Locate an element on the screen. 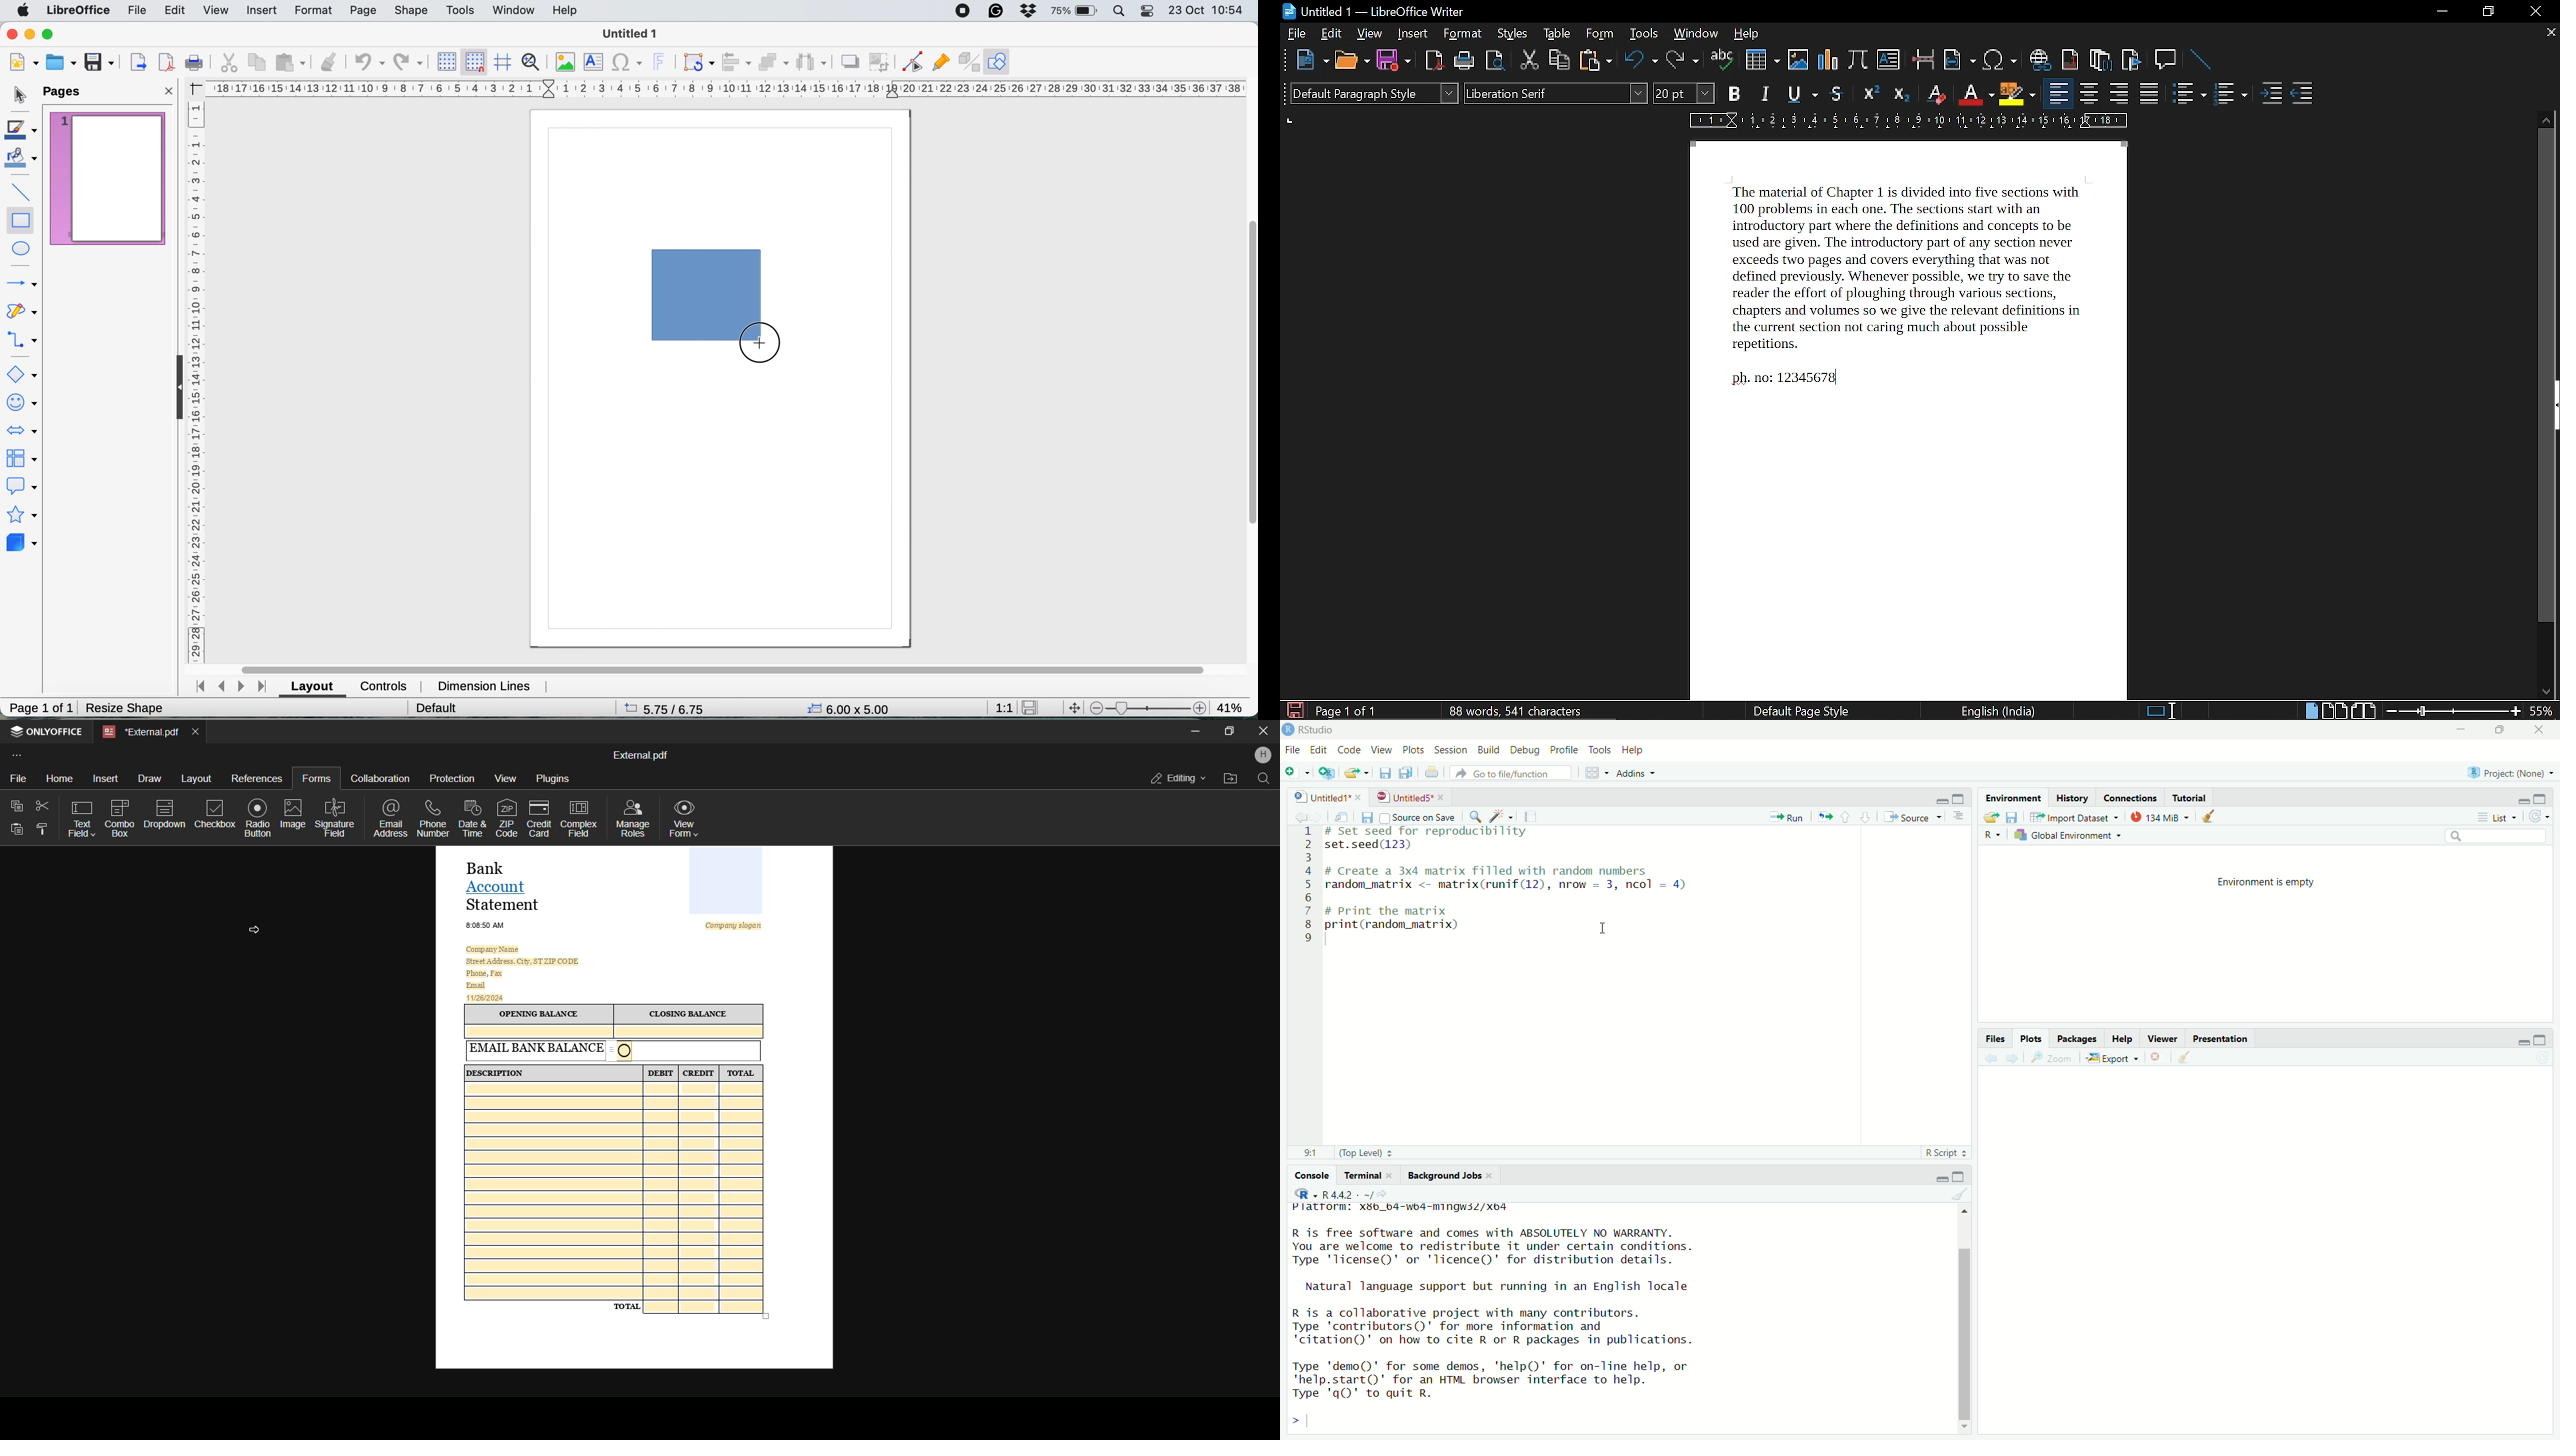 Image resolution: width=2576 pixels, height=1456 pixels. Files is located at coordinates (1997, 1039).